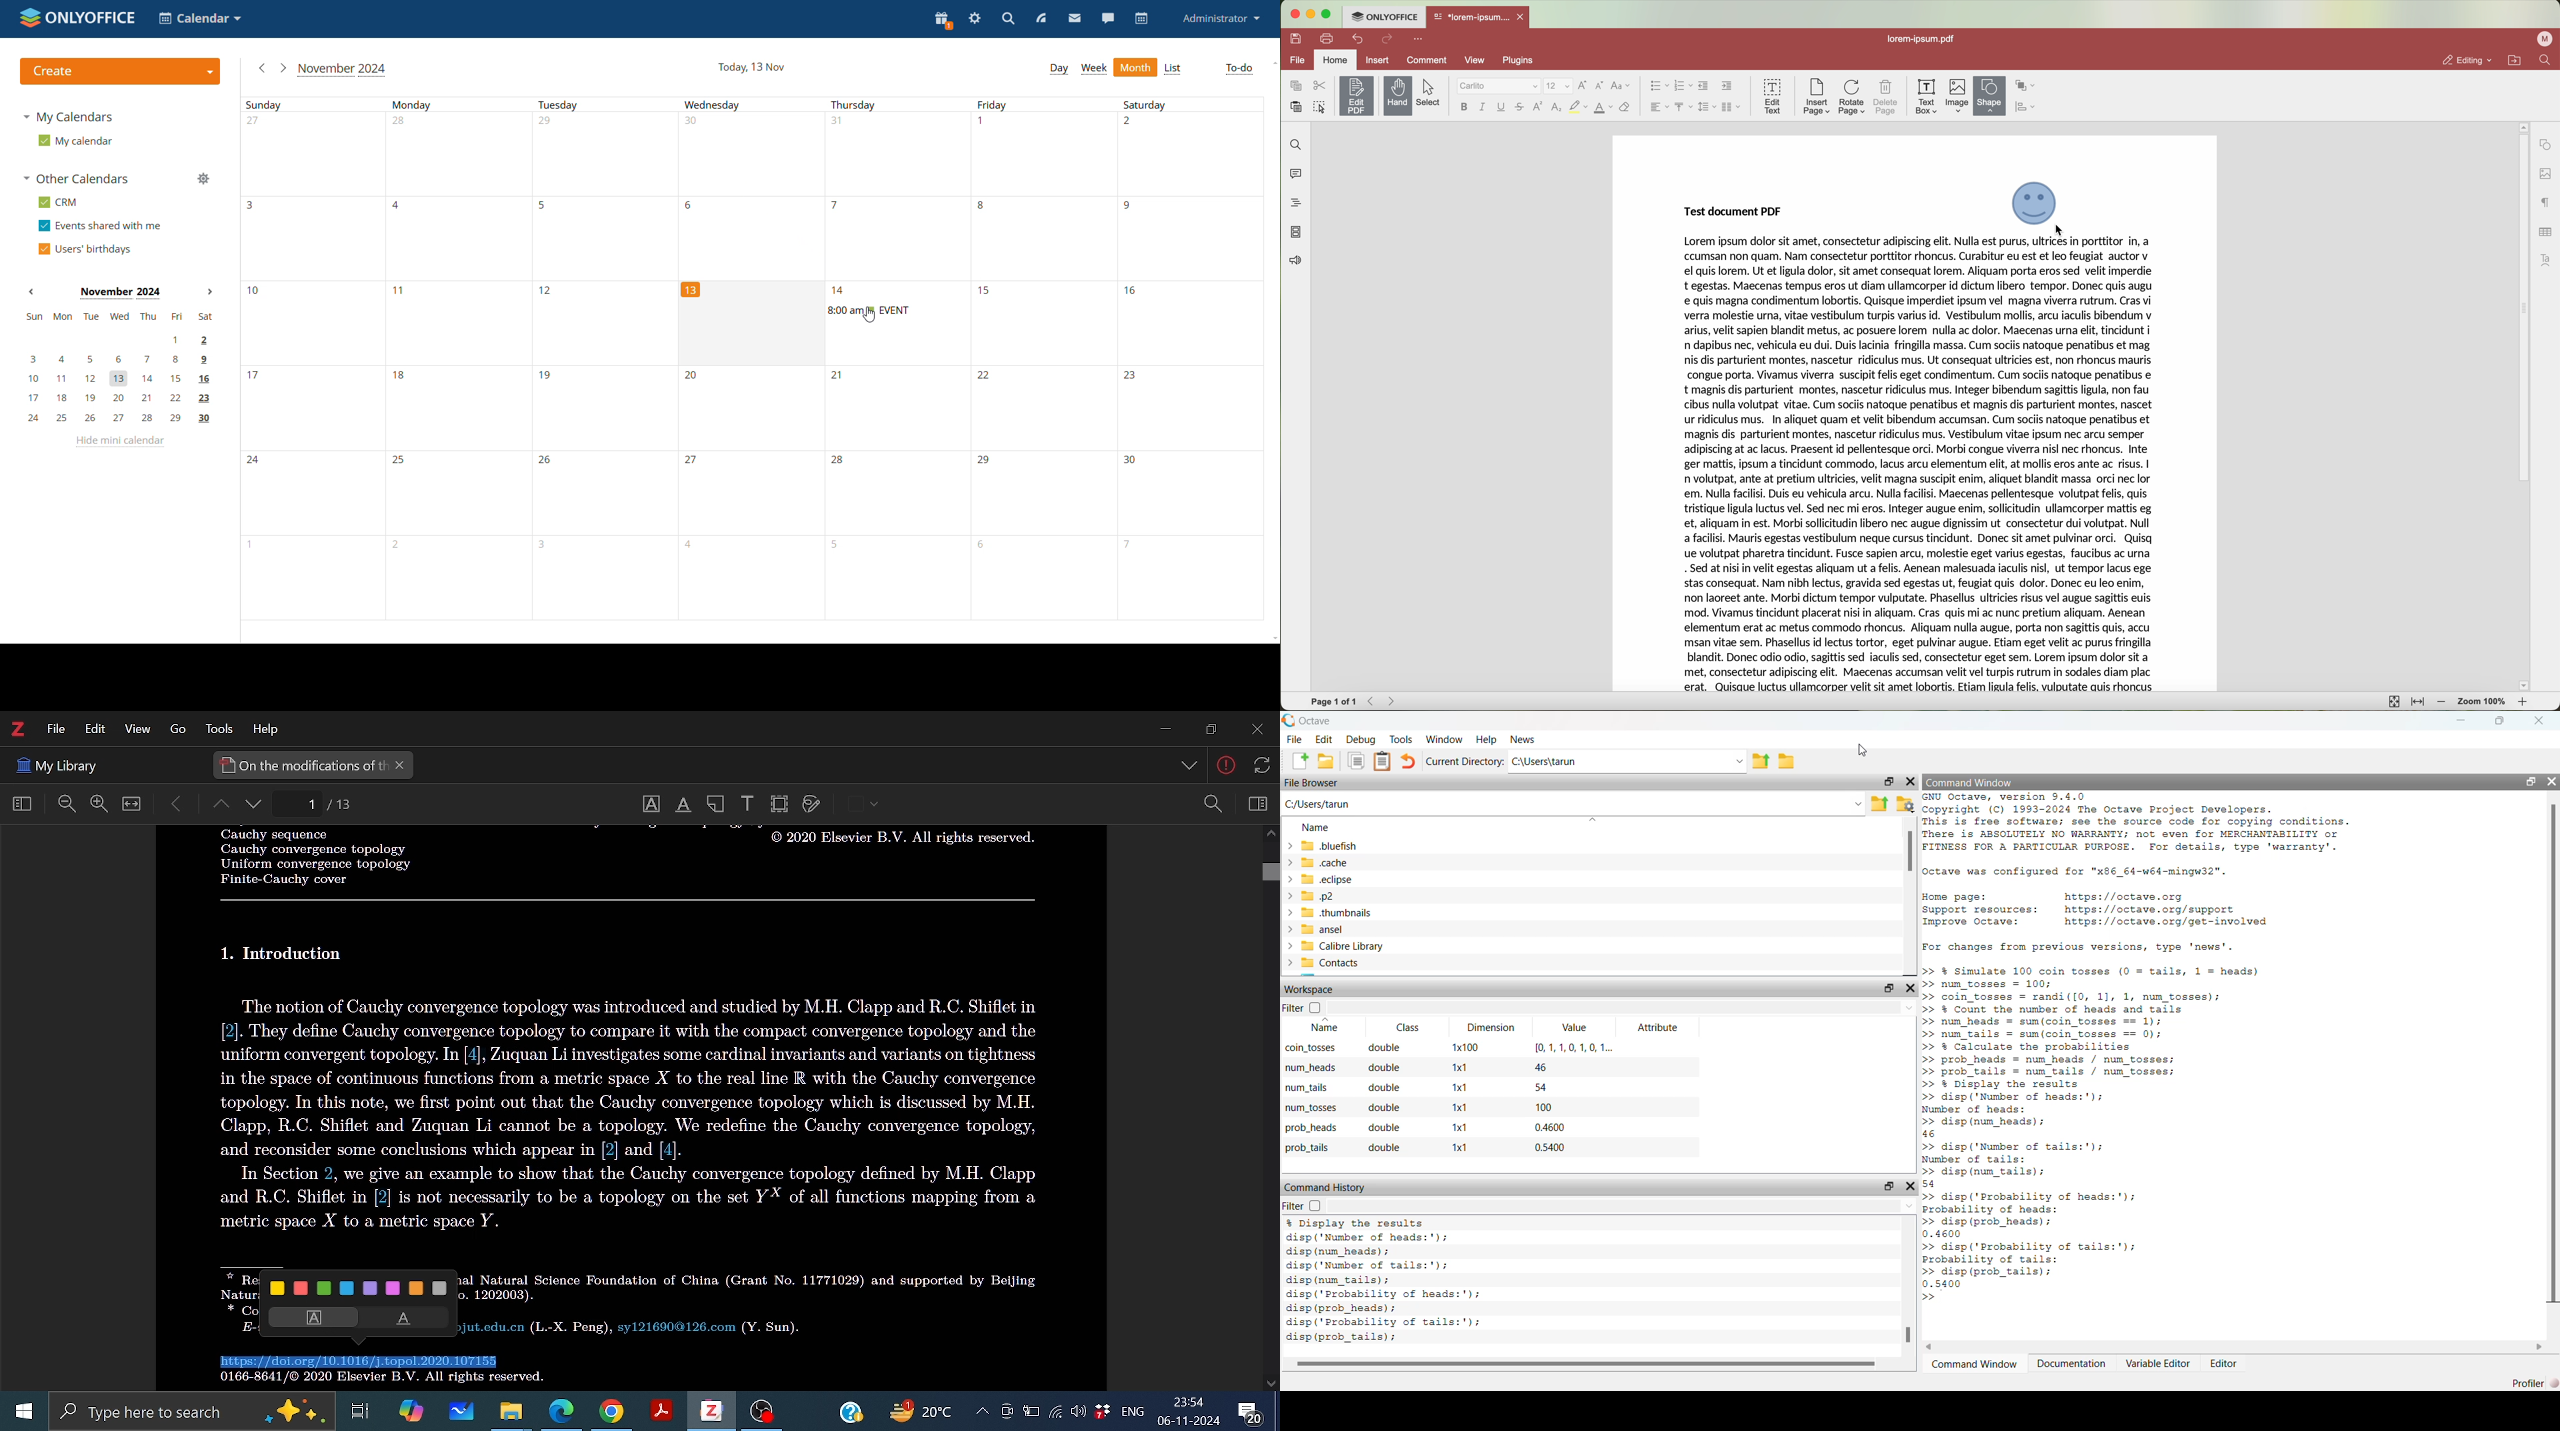  Describe the element at coordinates (2482, 703) in the screenshot. I see `zoom 100%` at that location.